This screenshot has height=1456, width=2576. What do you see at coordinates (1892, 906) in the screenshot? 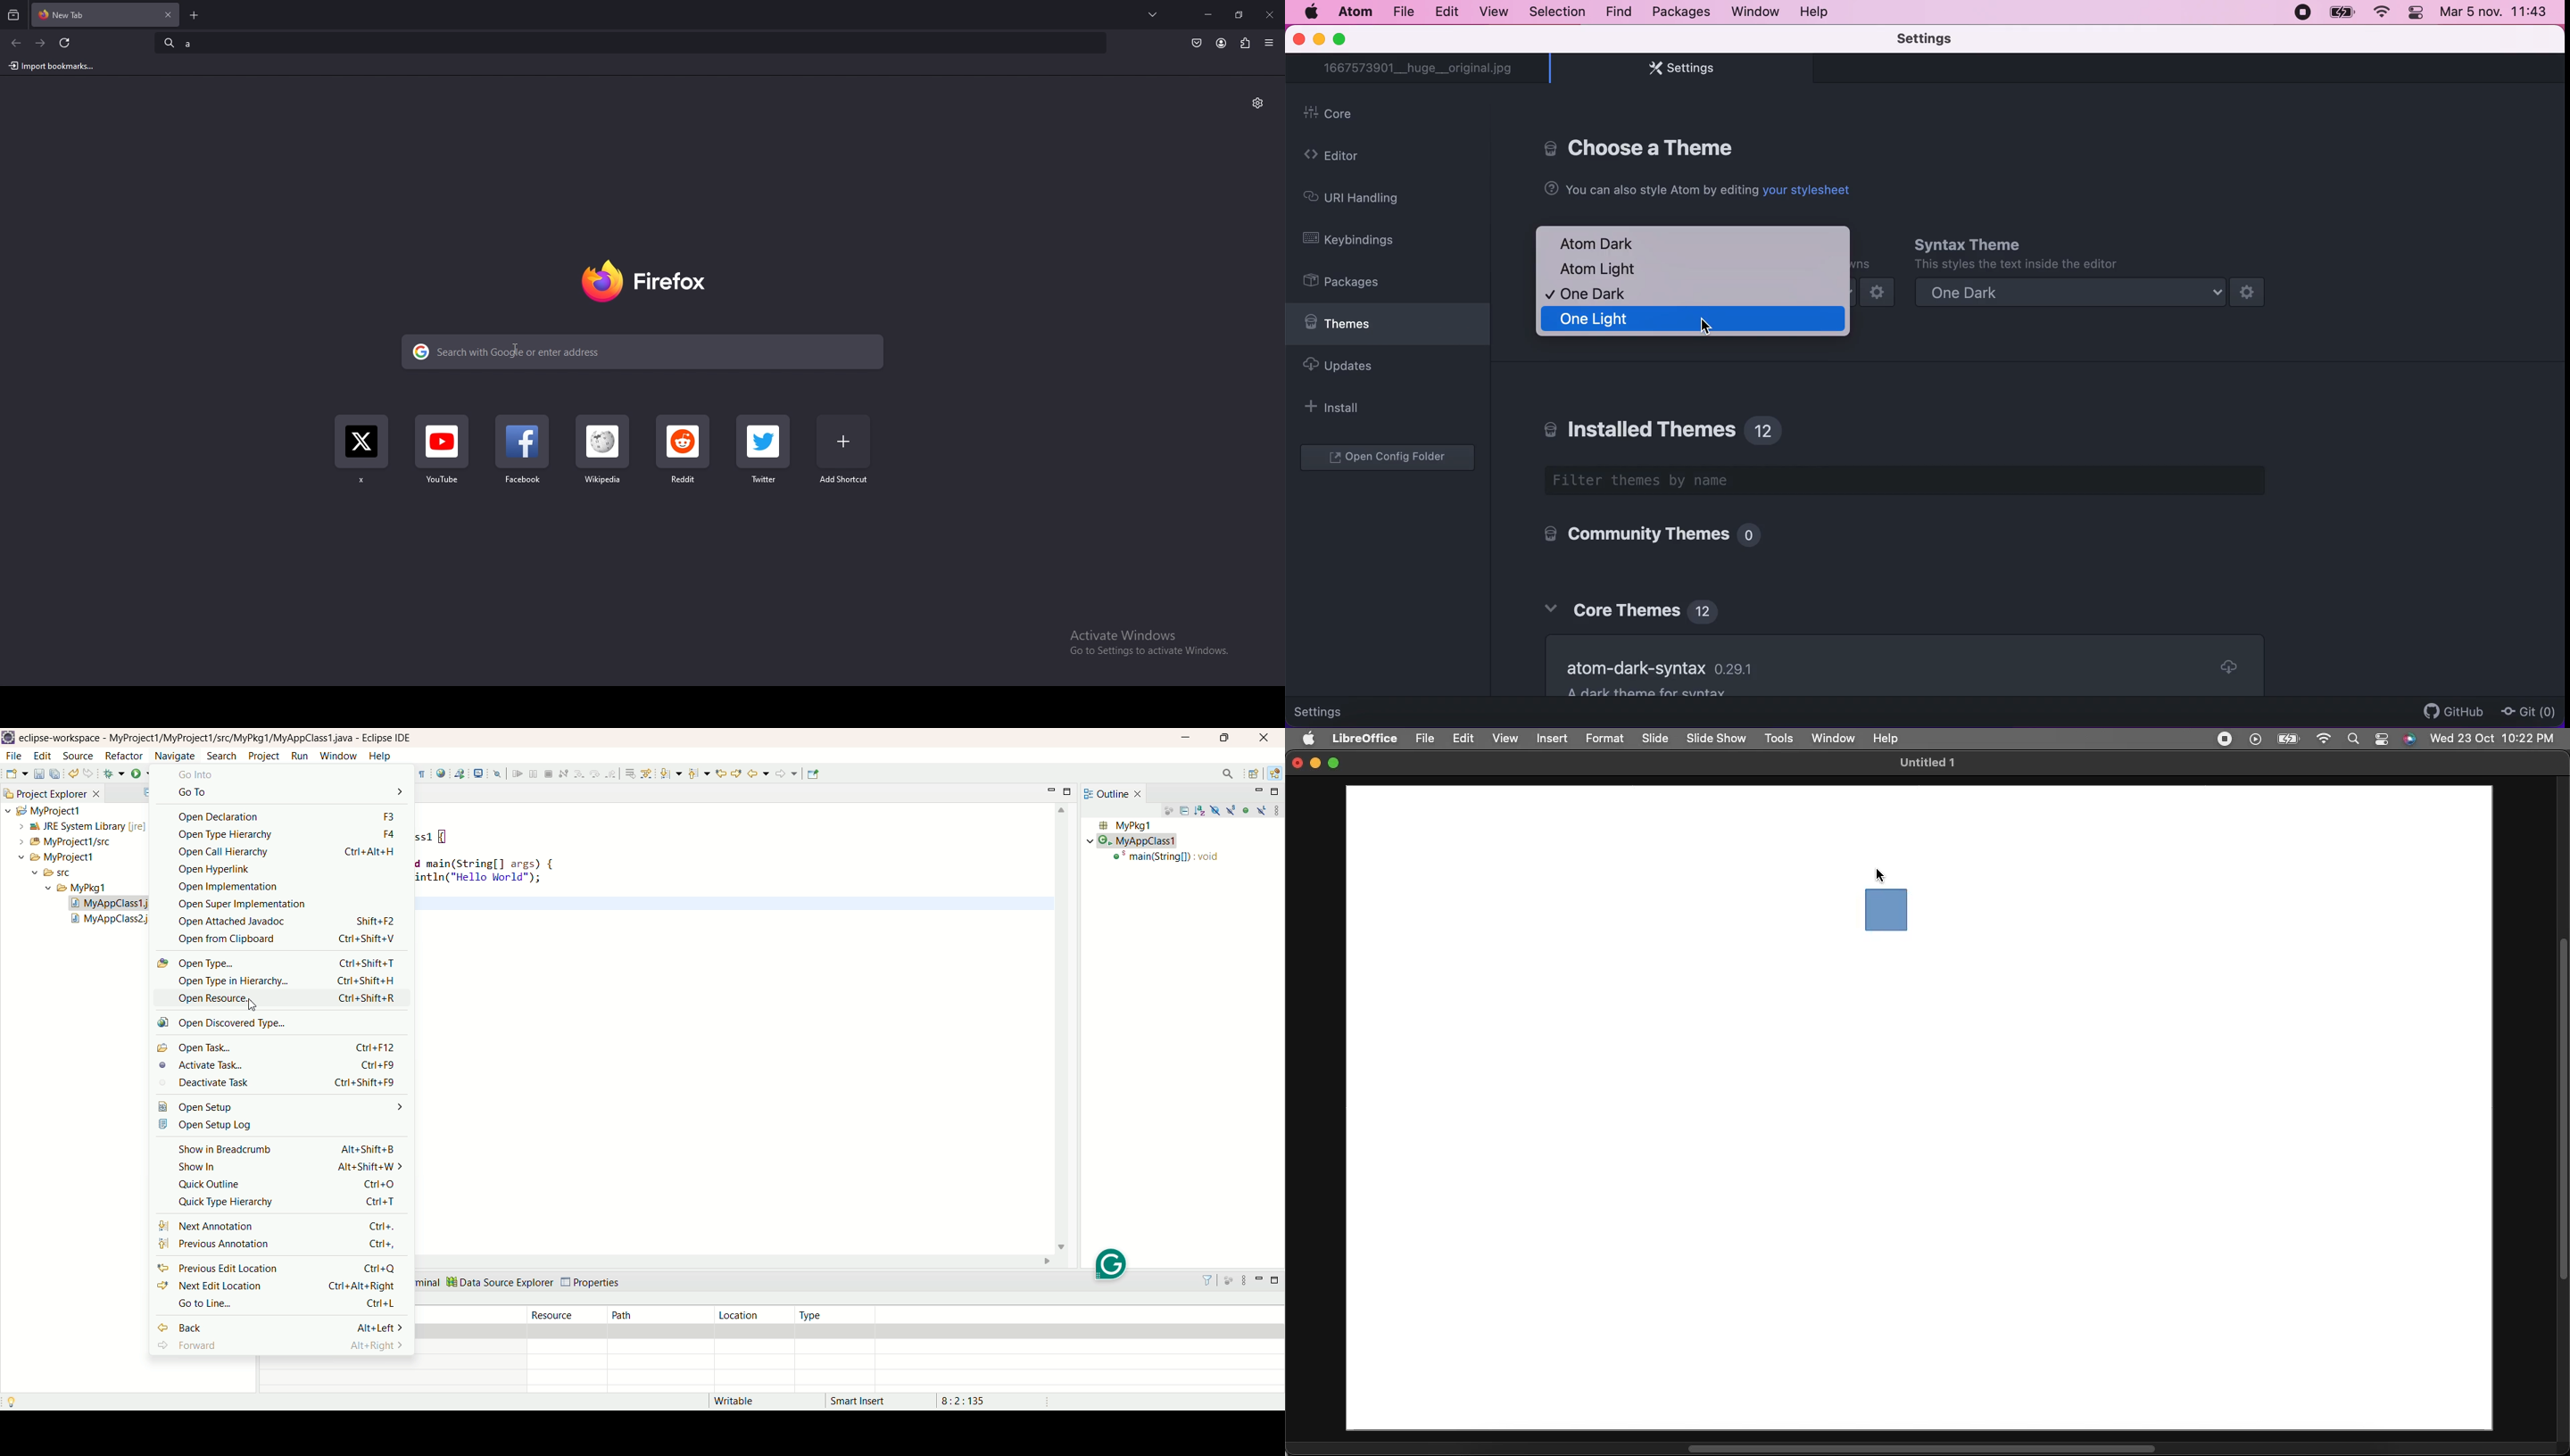
I see `Square drawing` at bounding box center [1892, 906].